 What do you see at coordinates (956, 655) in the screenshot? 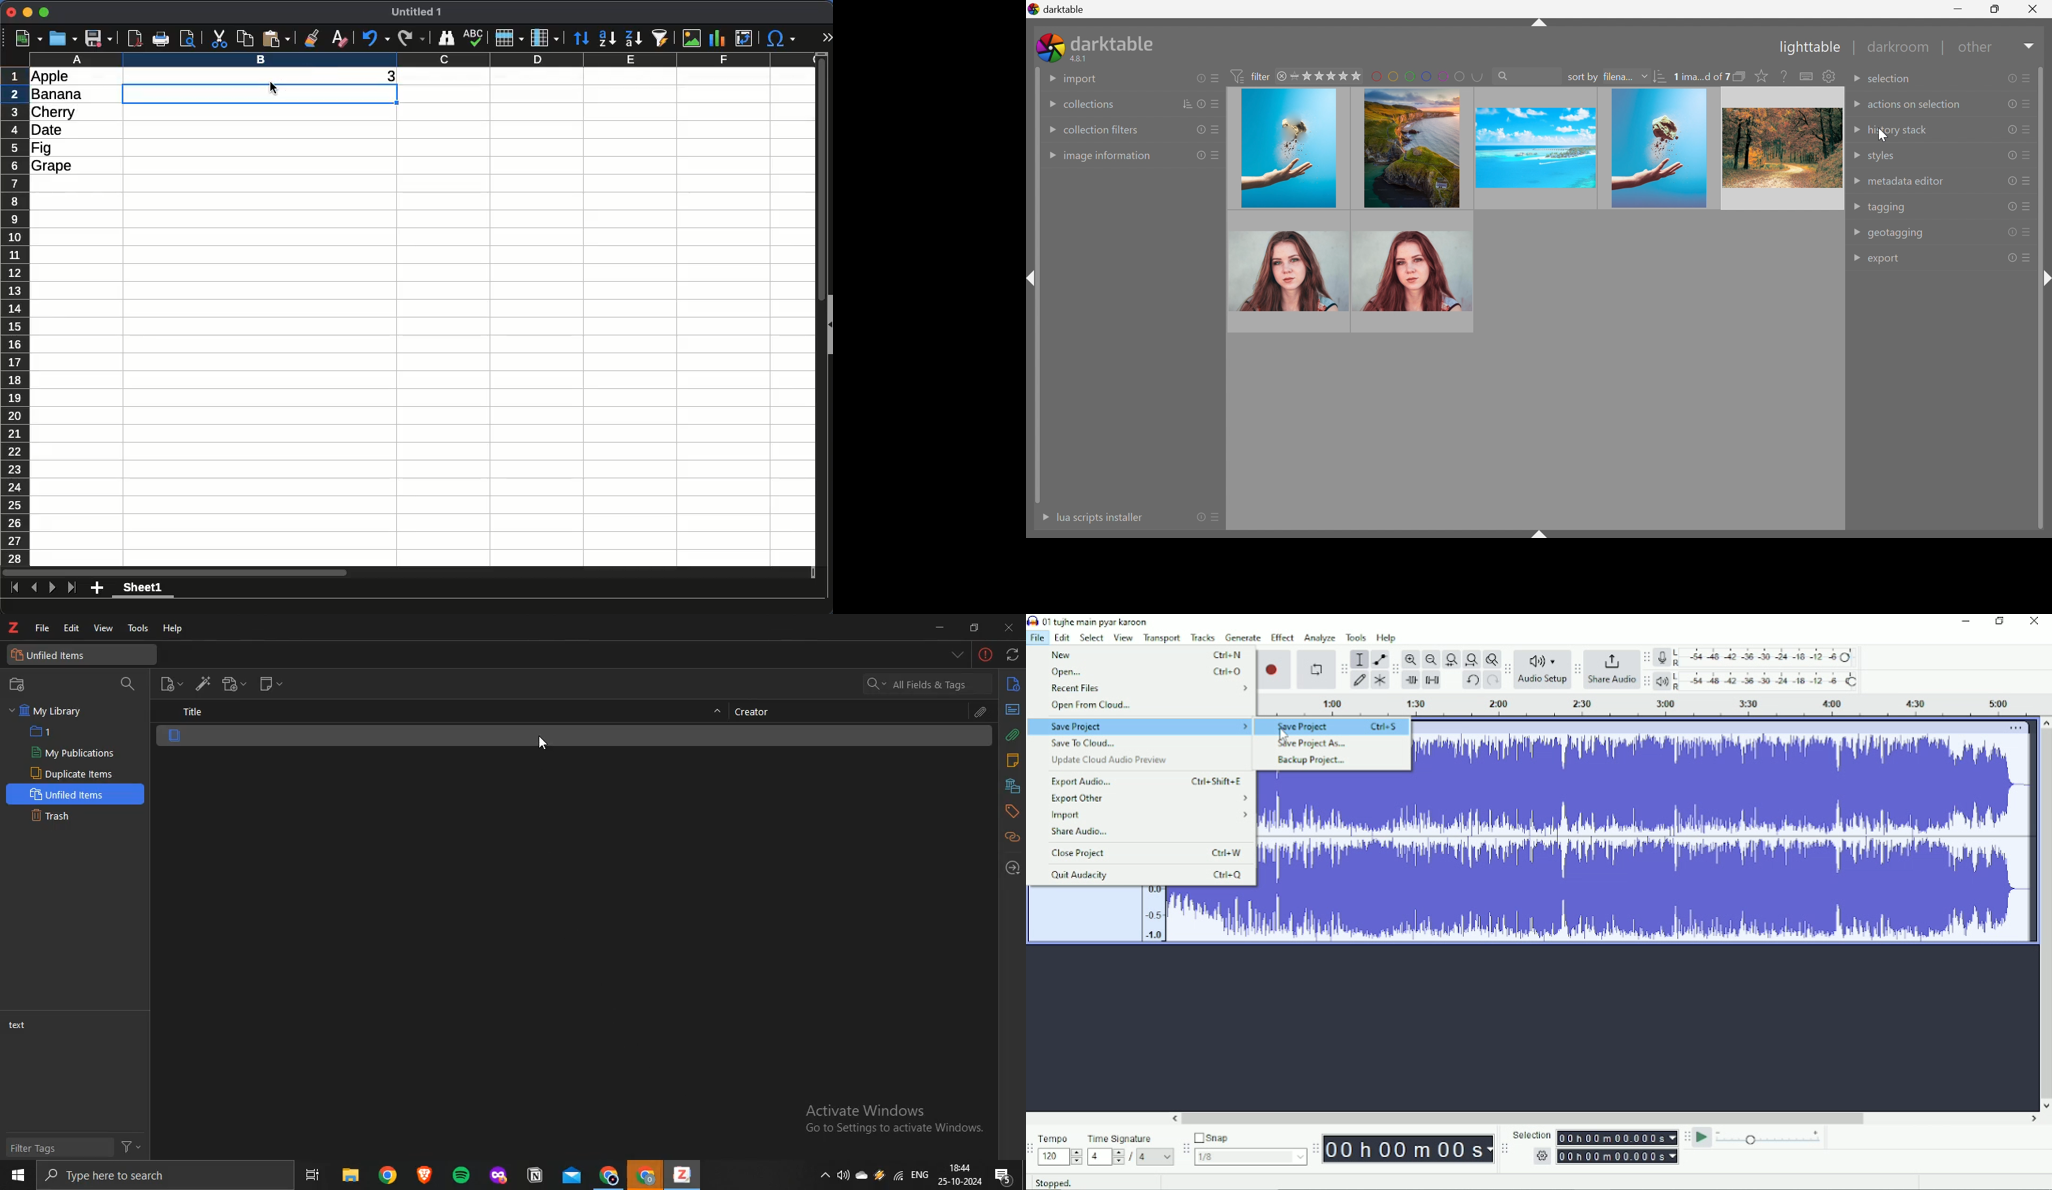
I see `list all tabs` at bounding box center [956, 655].